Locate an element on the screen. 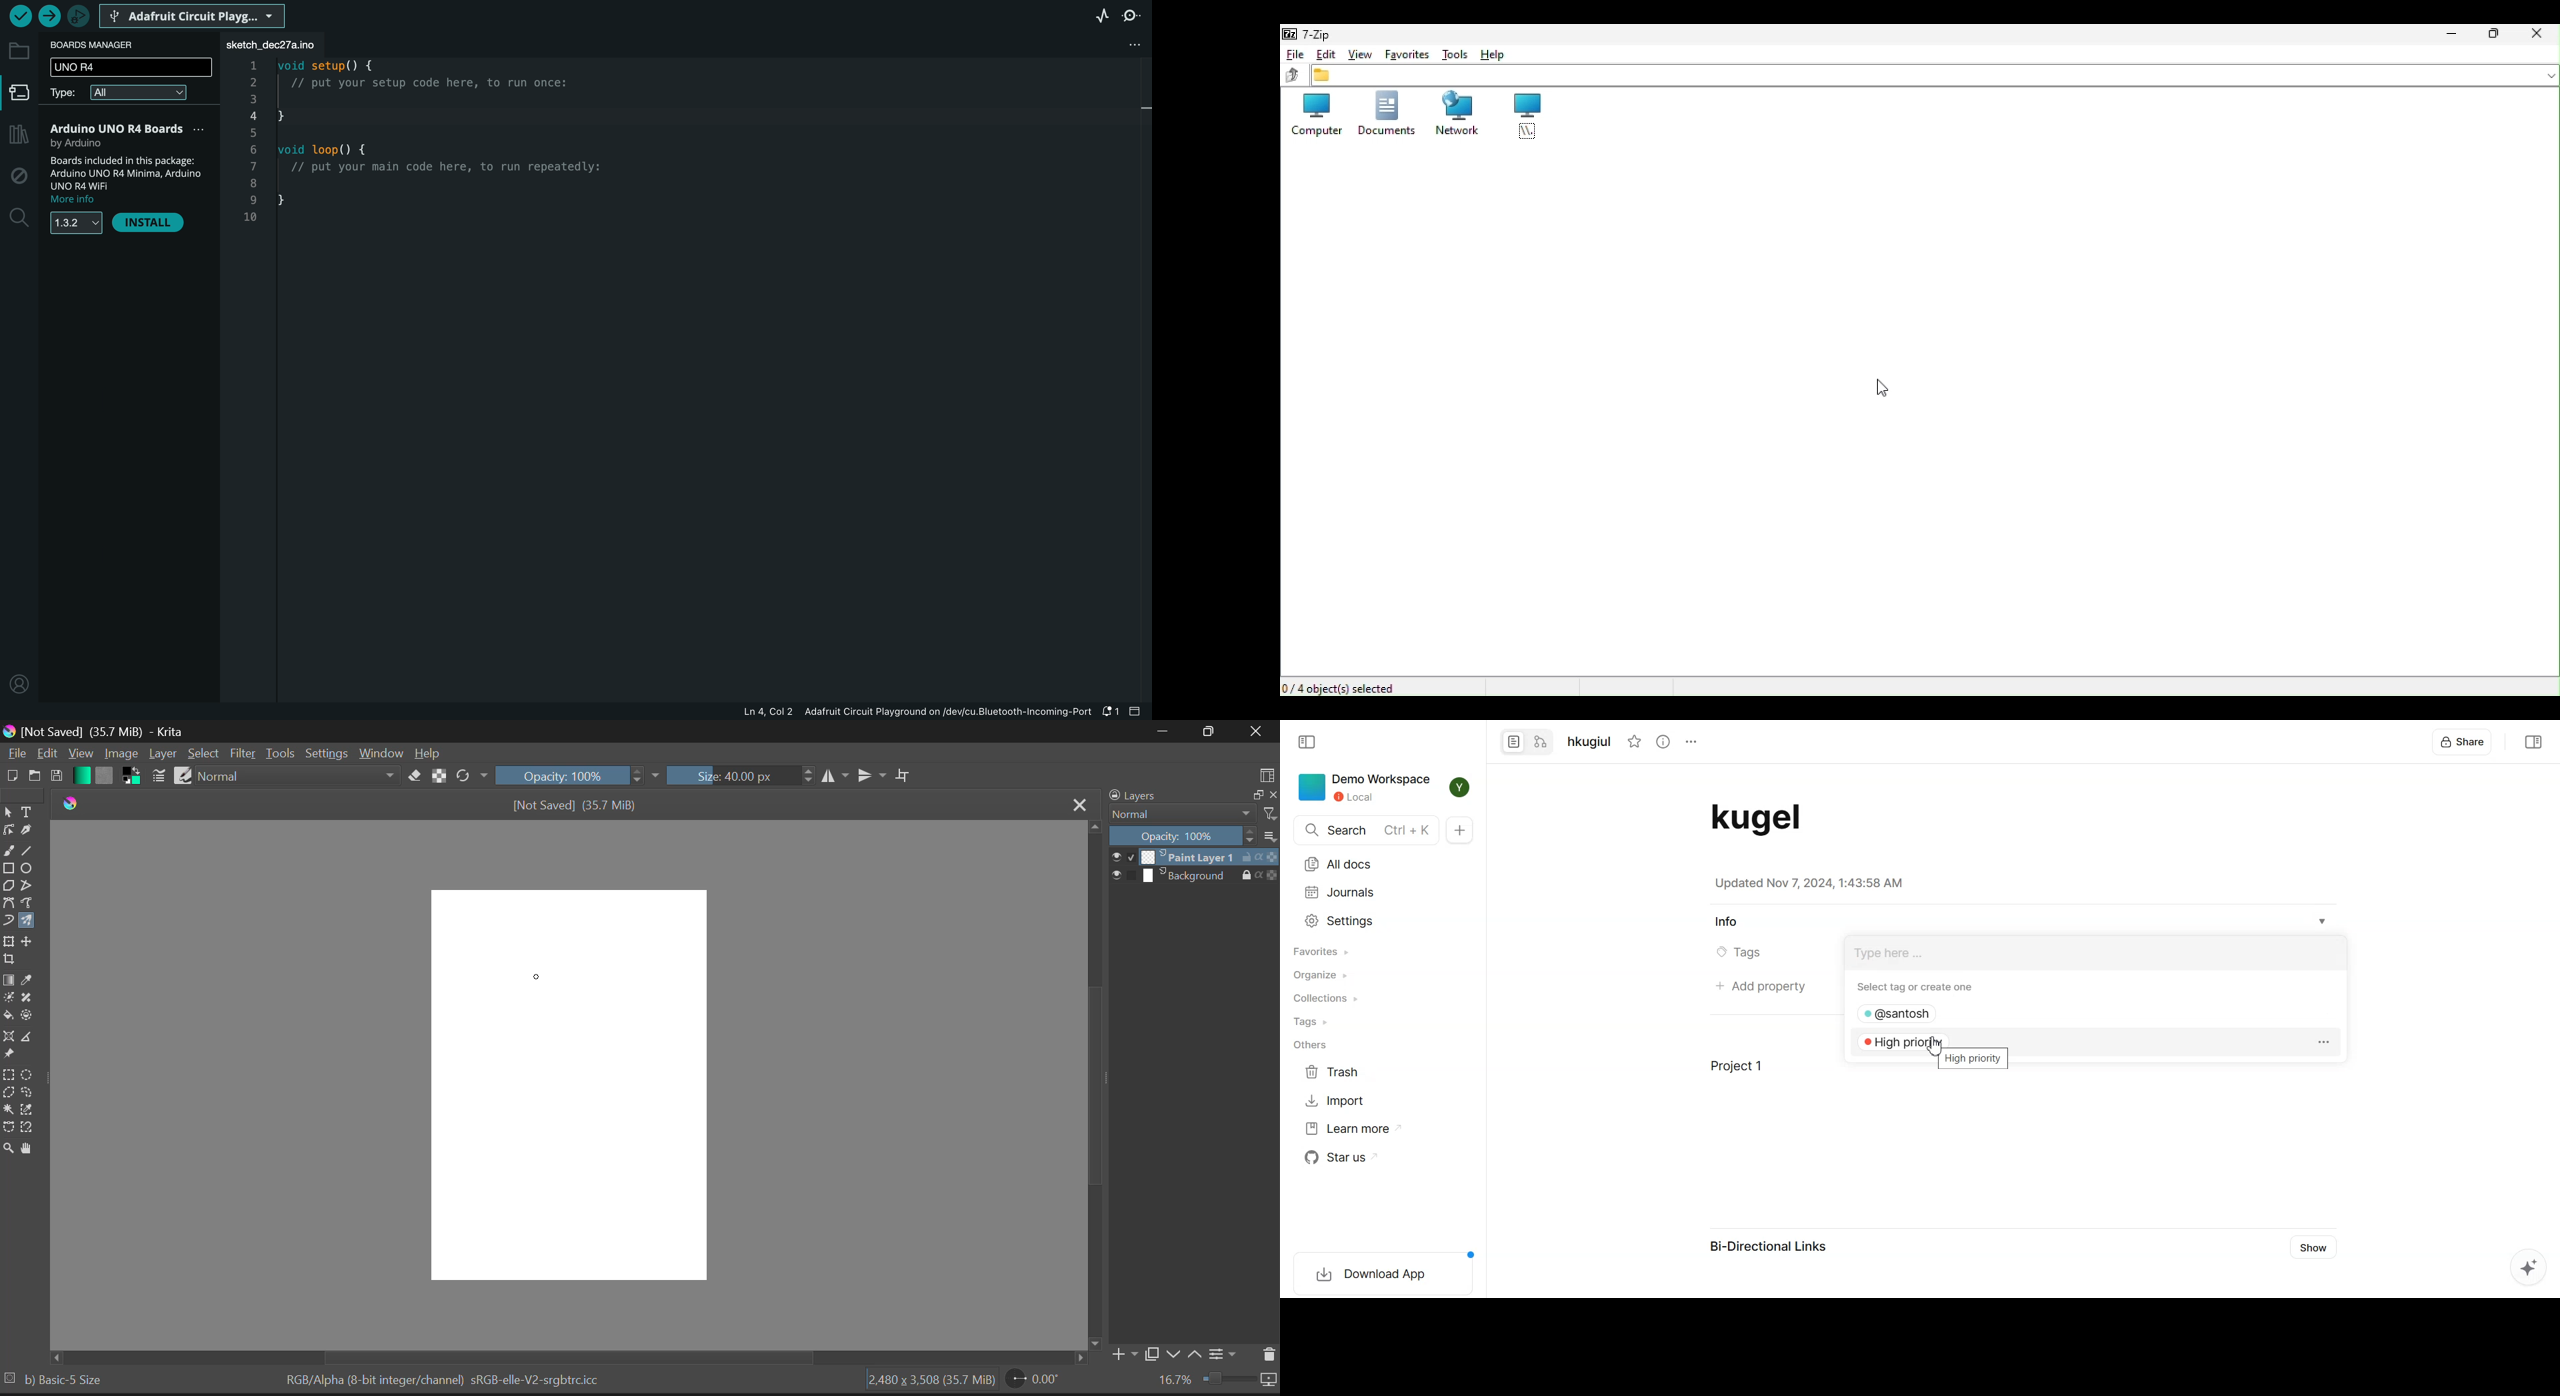 The image size is (2576, 1400). 0.00 is located at coordinates (1035, 1381).